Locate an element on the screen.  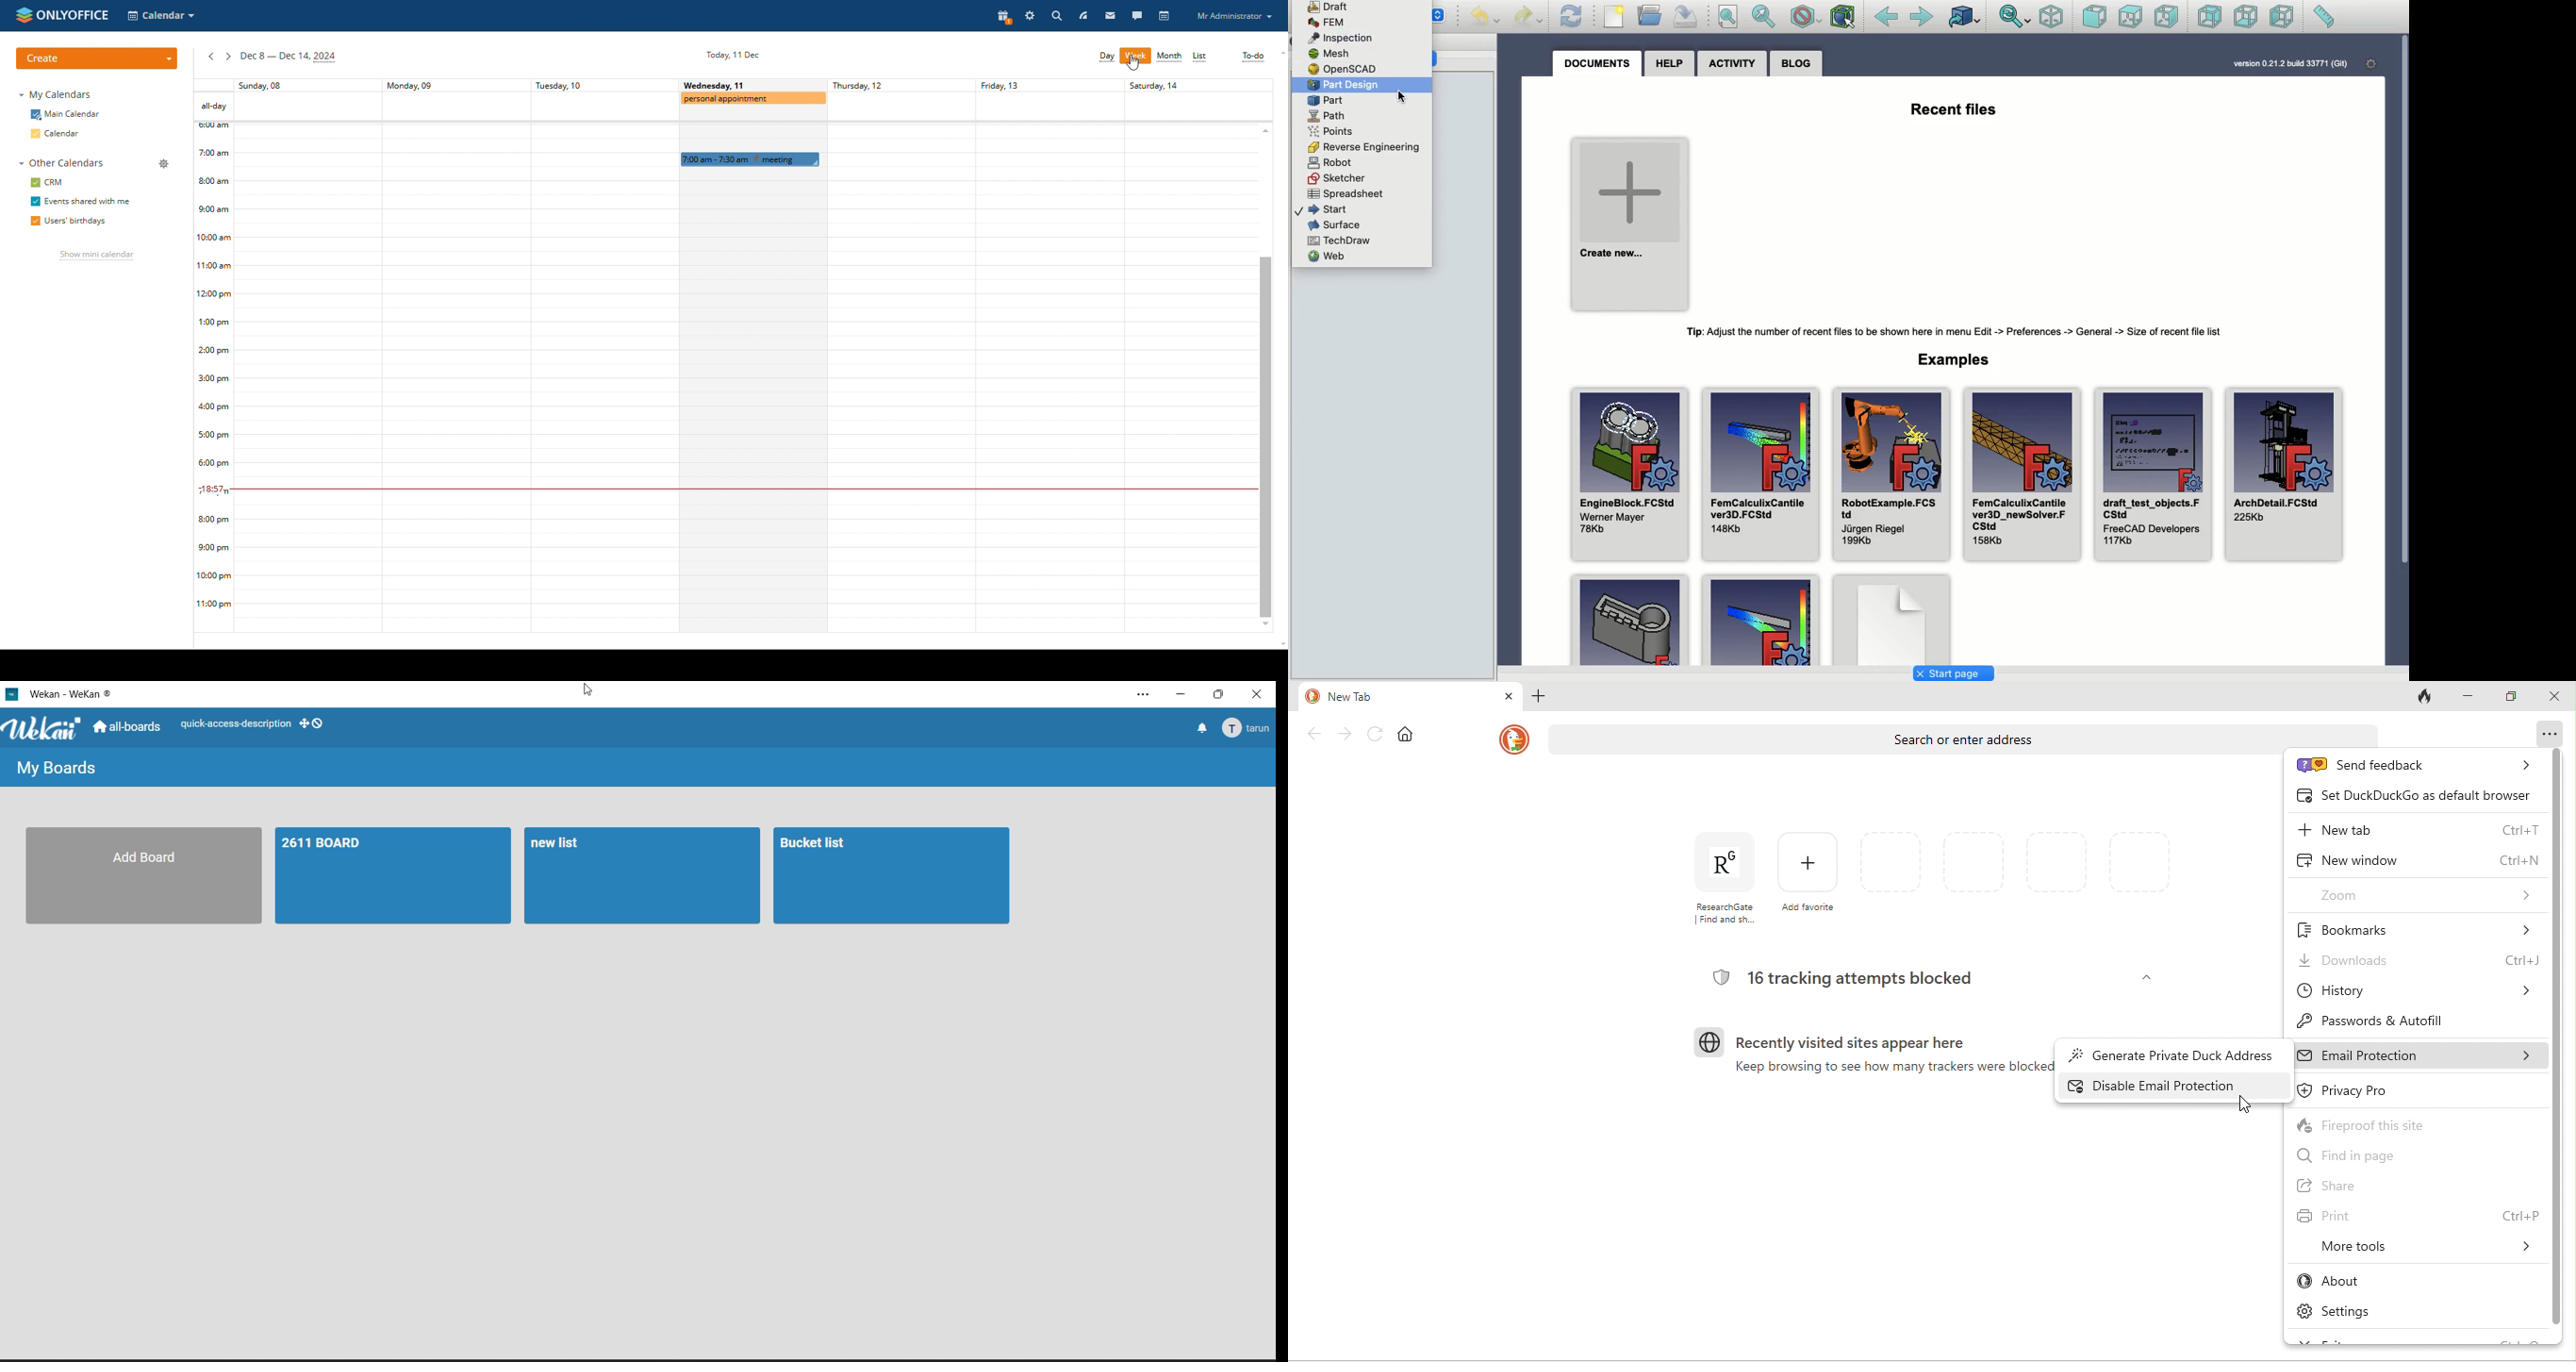
Go to linked object is located at coordinates (1965, 18).